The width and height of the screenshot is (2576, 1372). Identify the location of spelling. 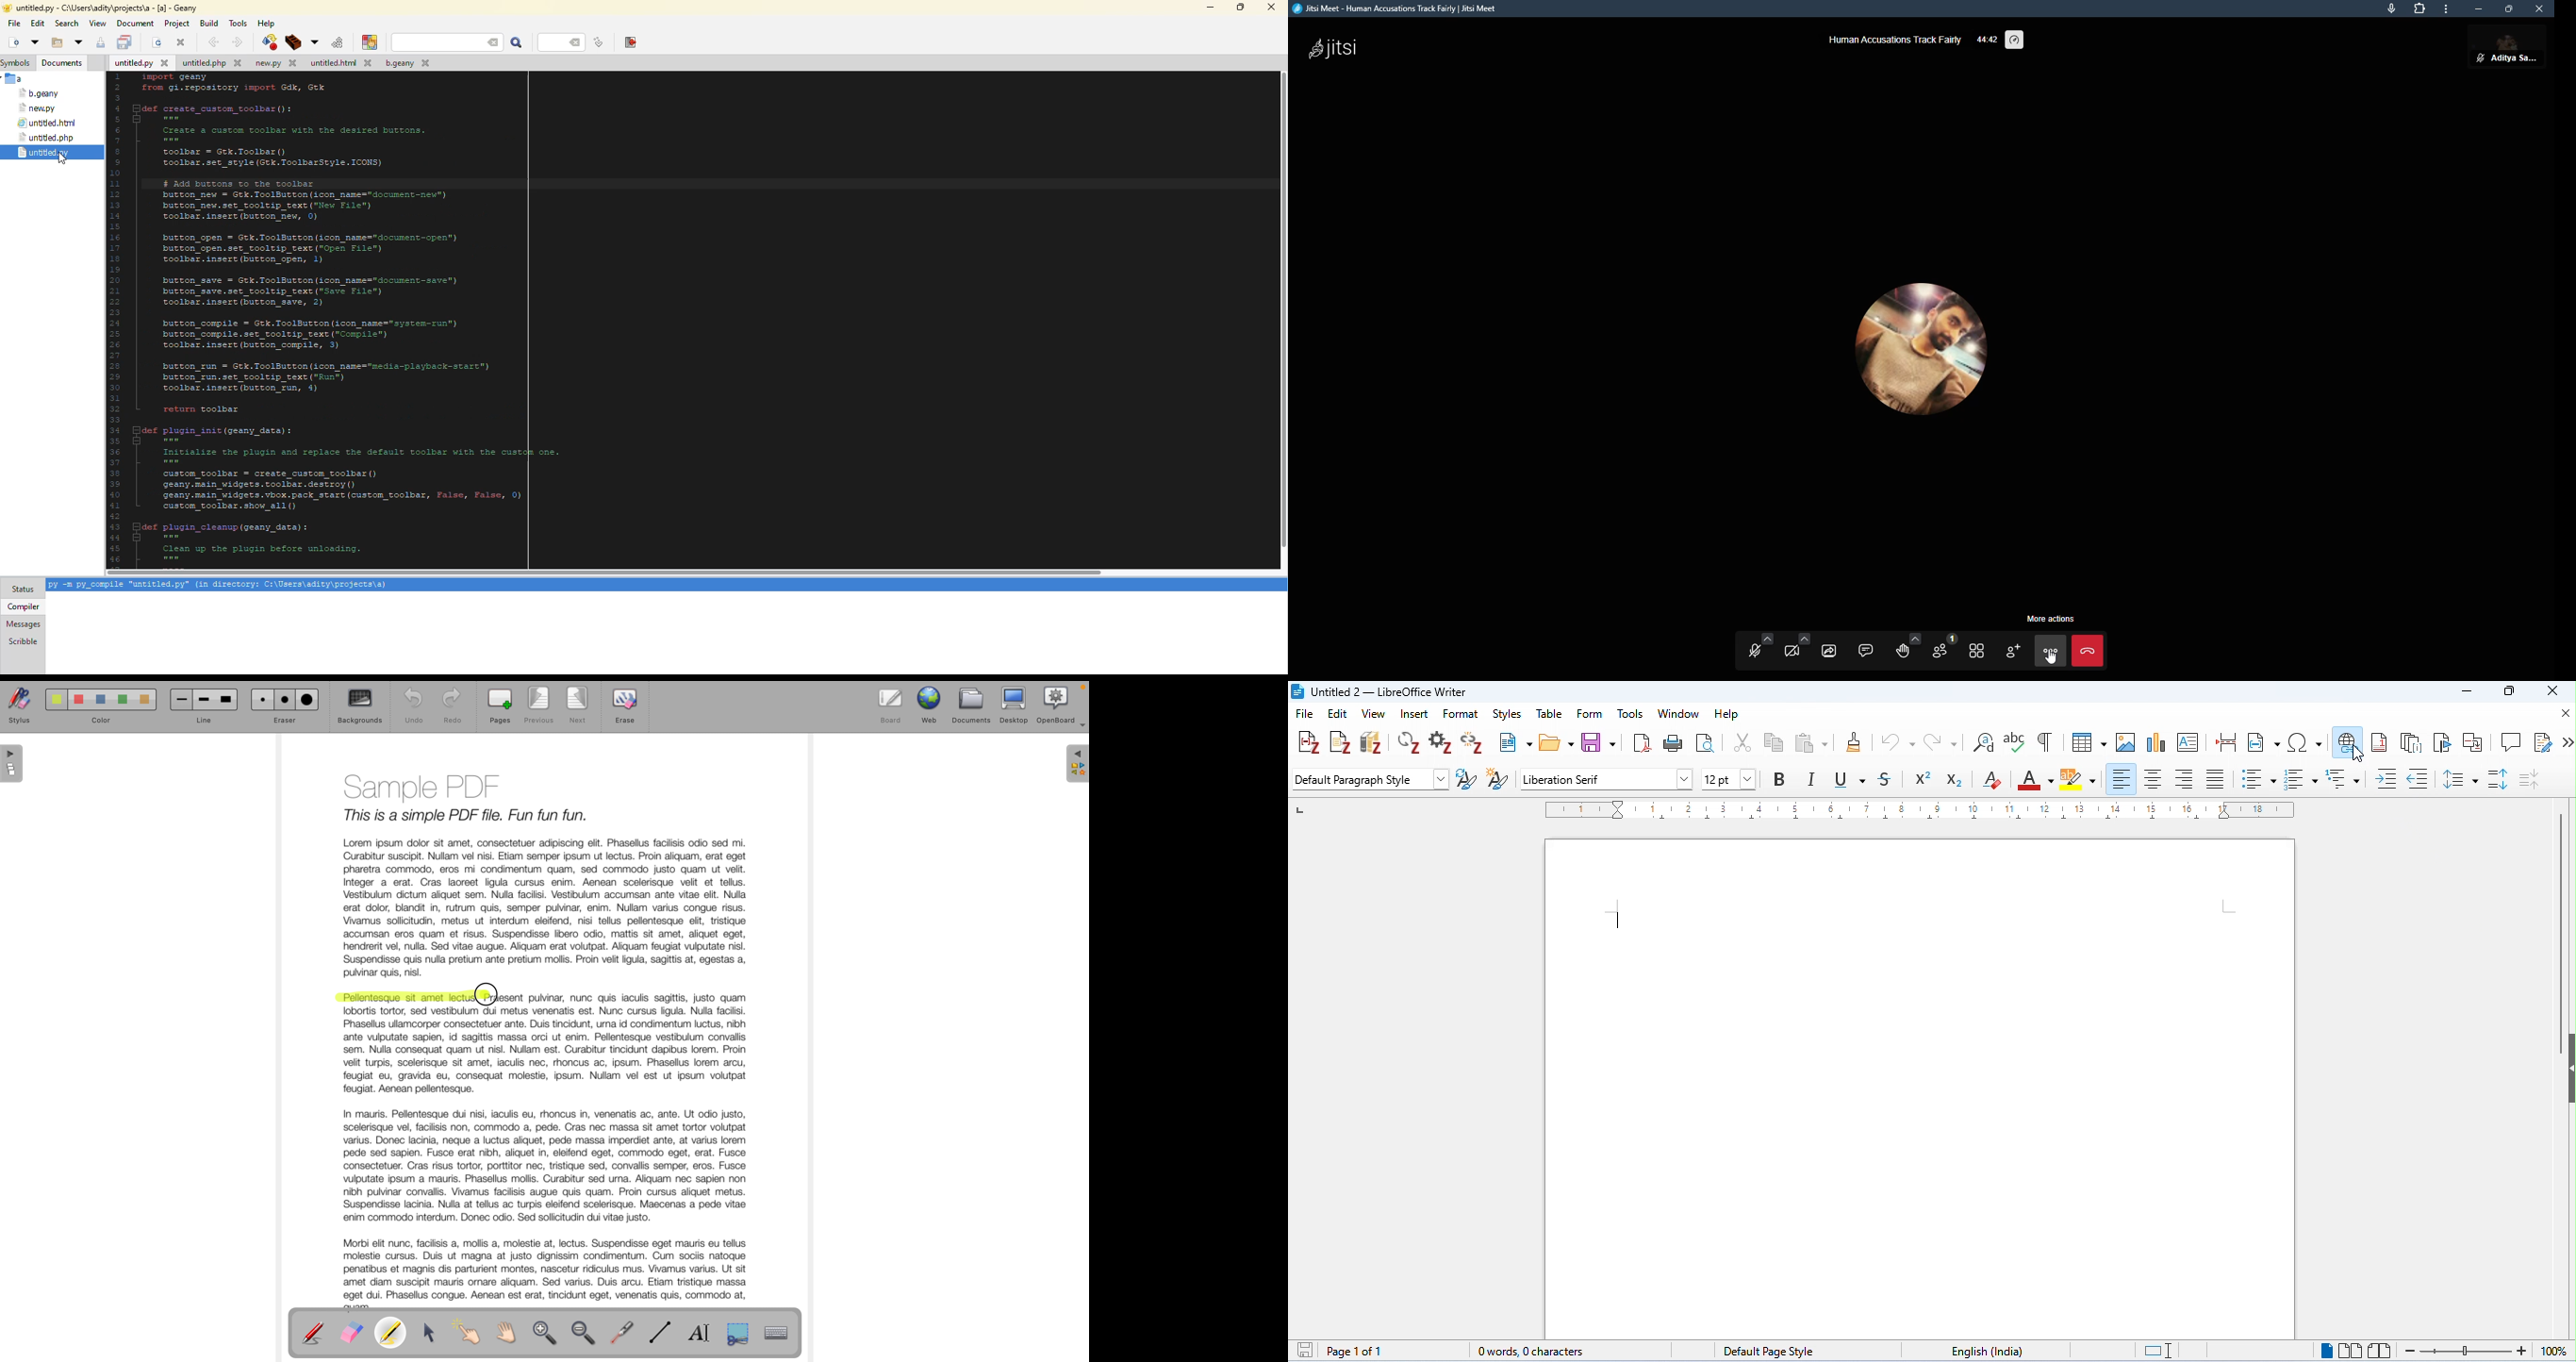
(2016, 742).